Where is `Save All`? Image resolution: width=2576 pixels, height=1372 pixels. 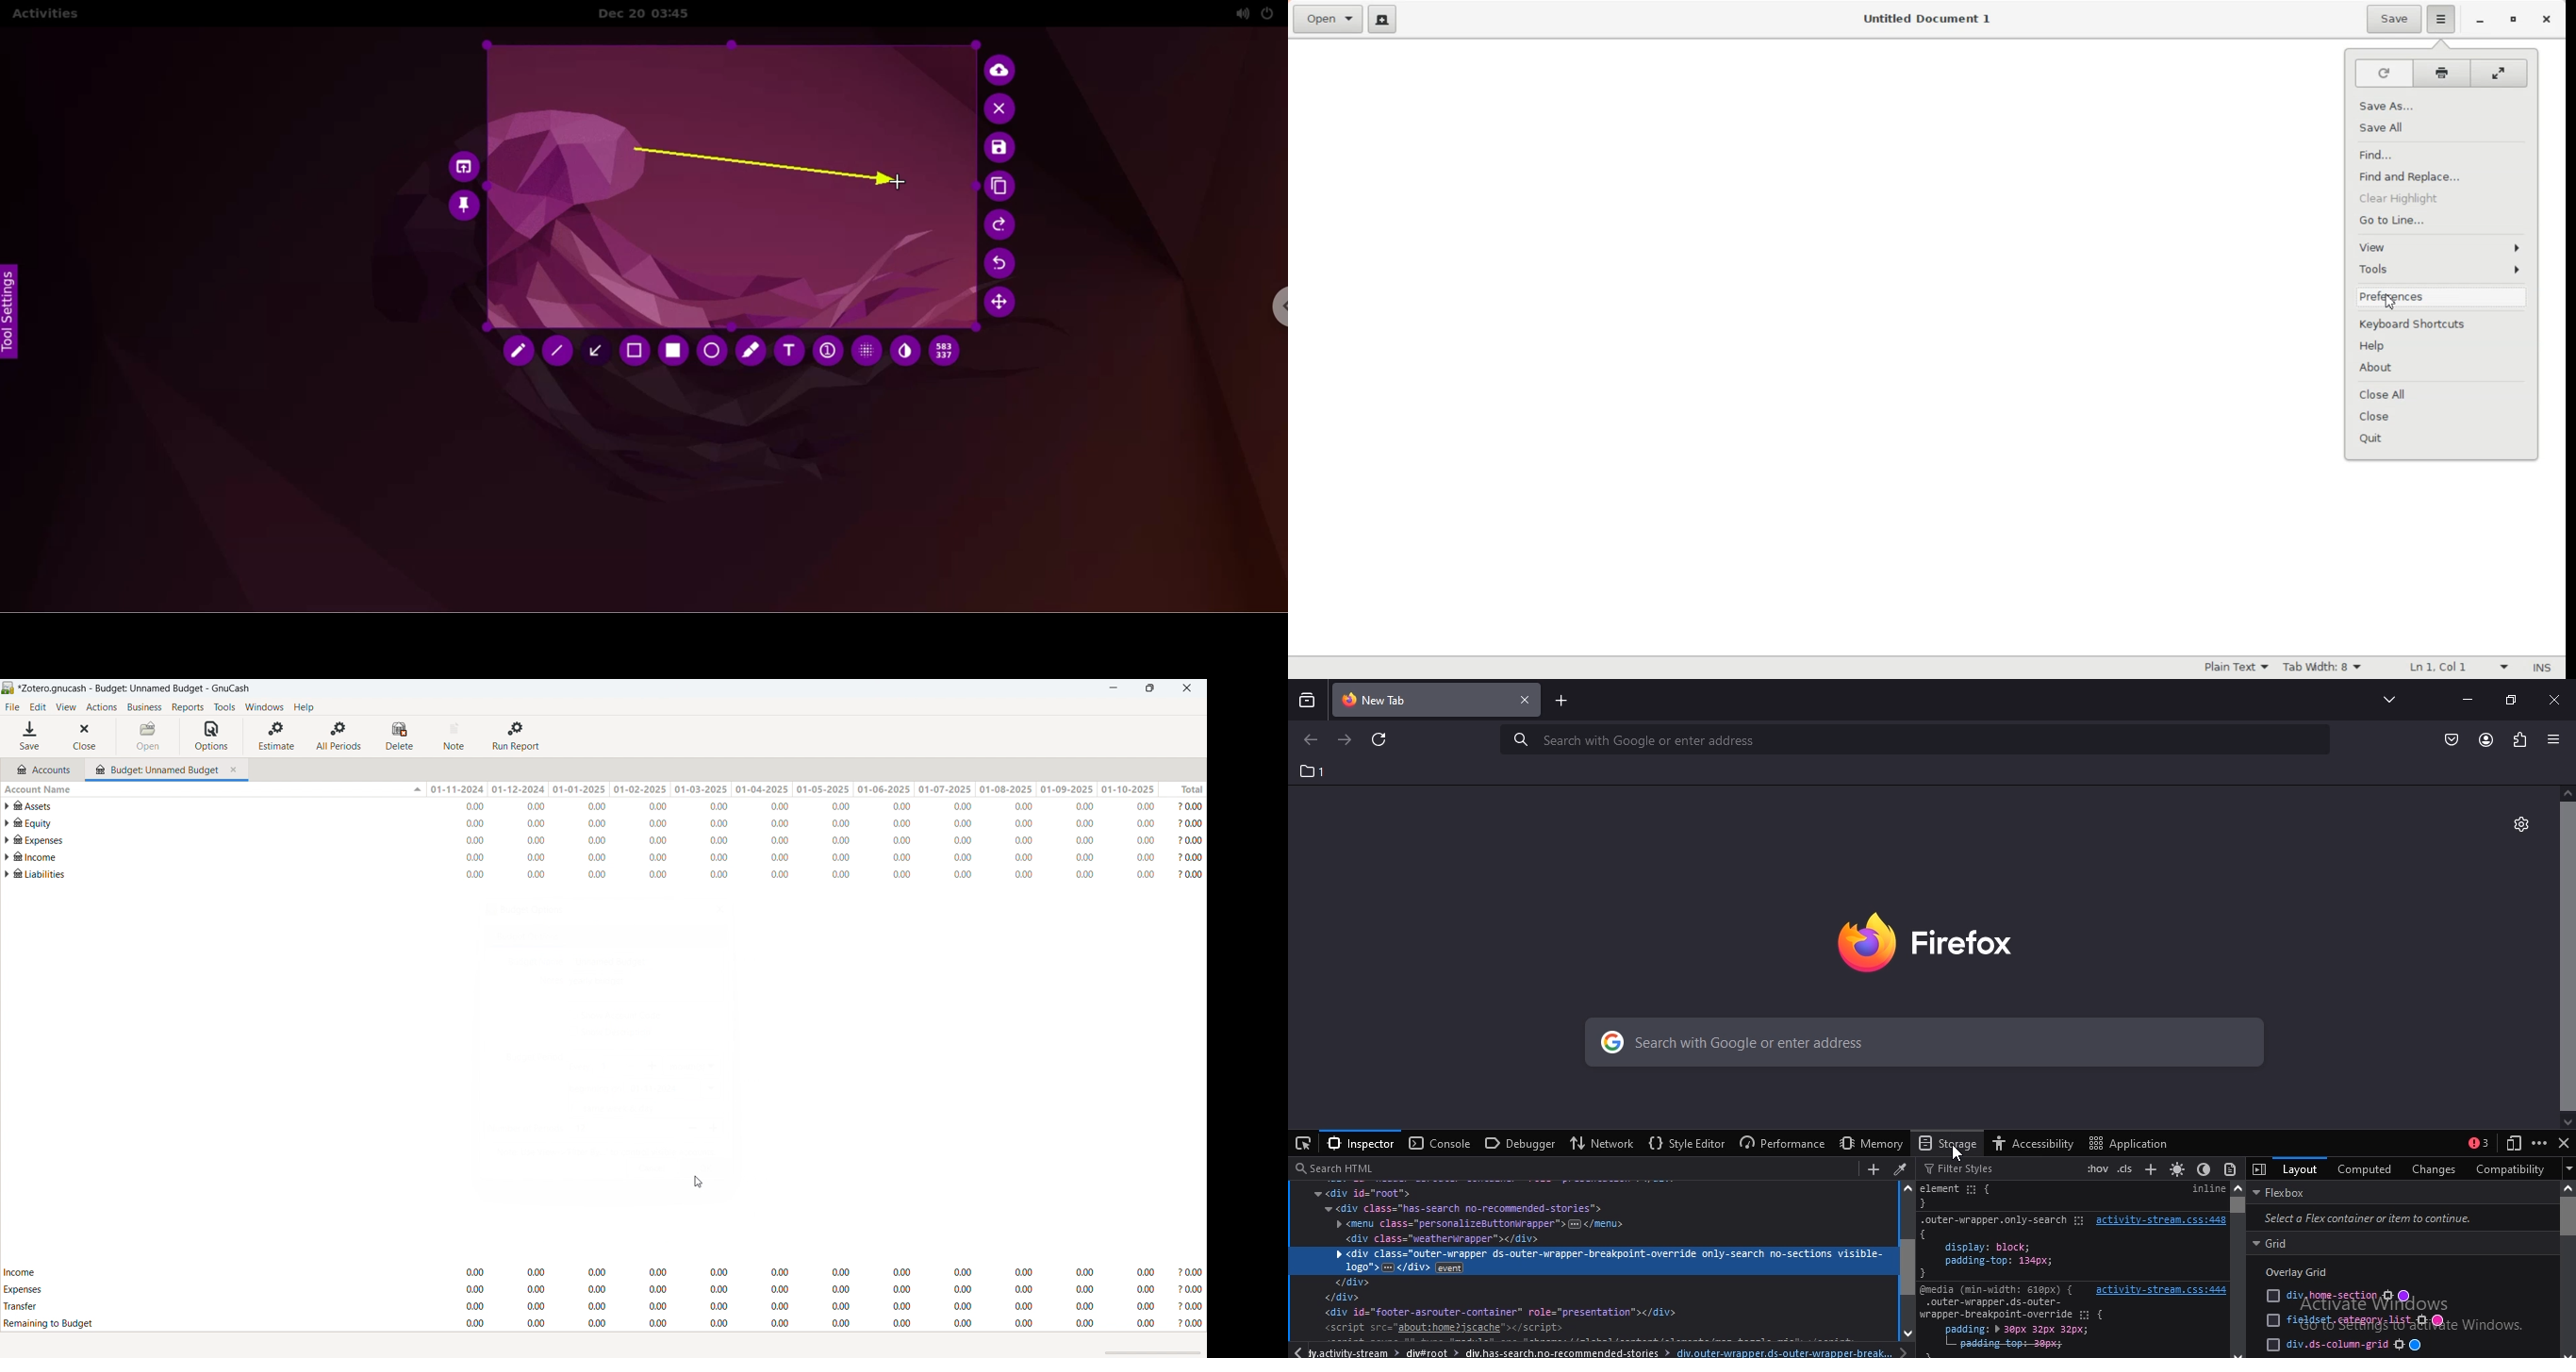
Save All is located at coordinates (2442, 126).